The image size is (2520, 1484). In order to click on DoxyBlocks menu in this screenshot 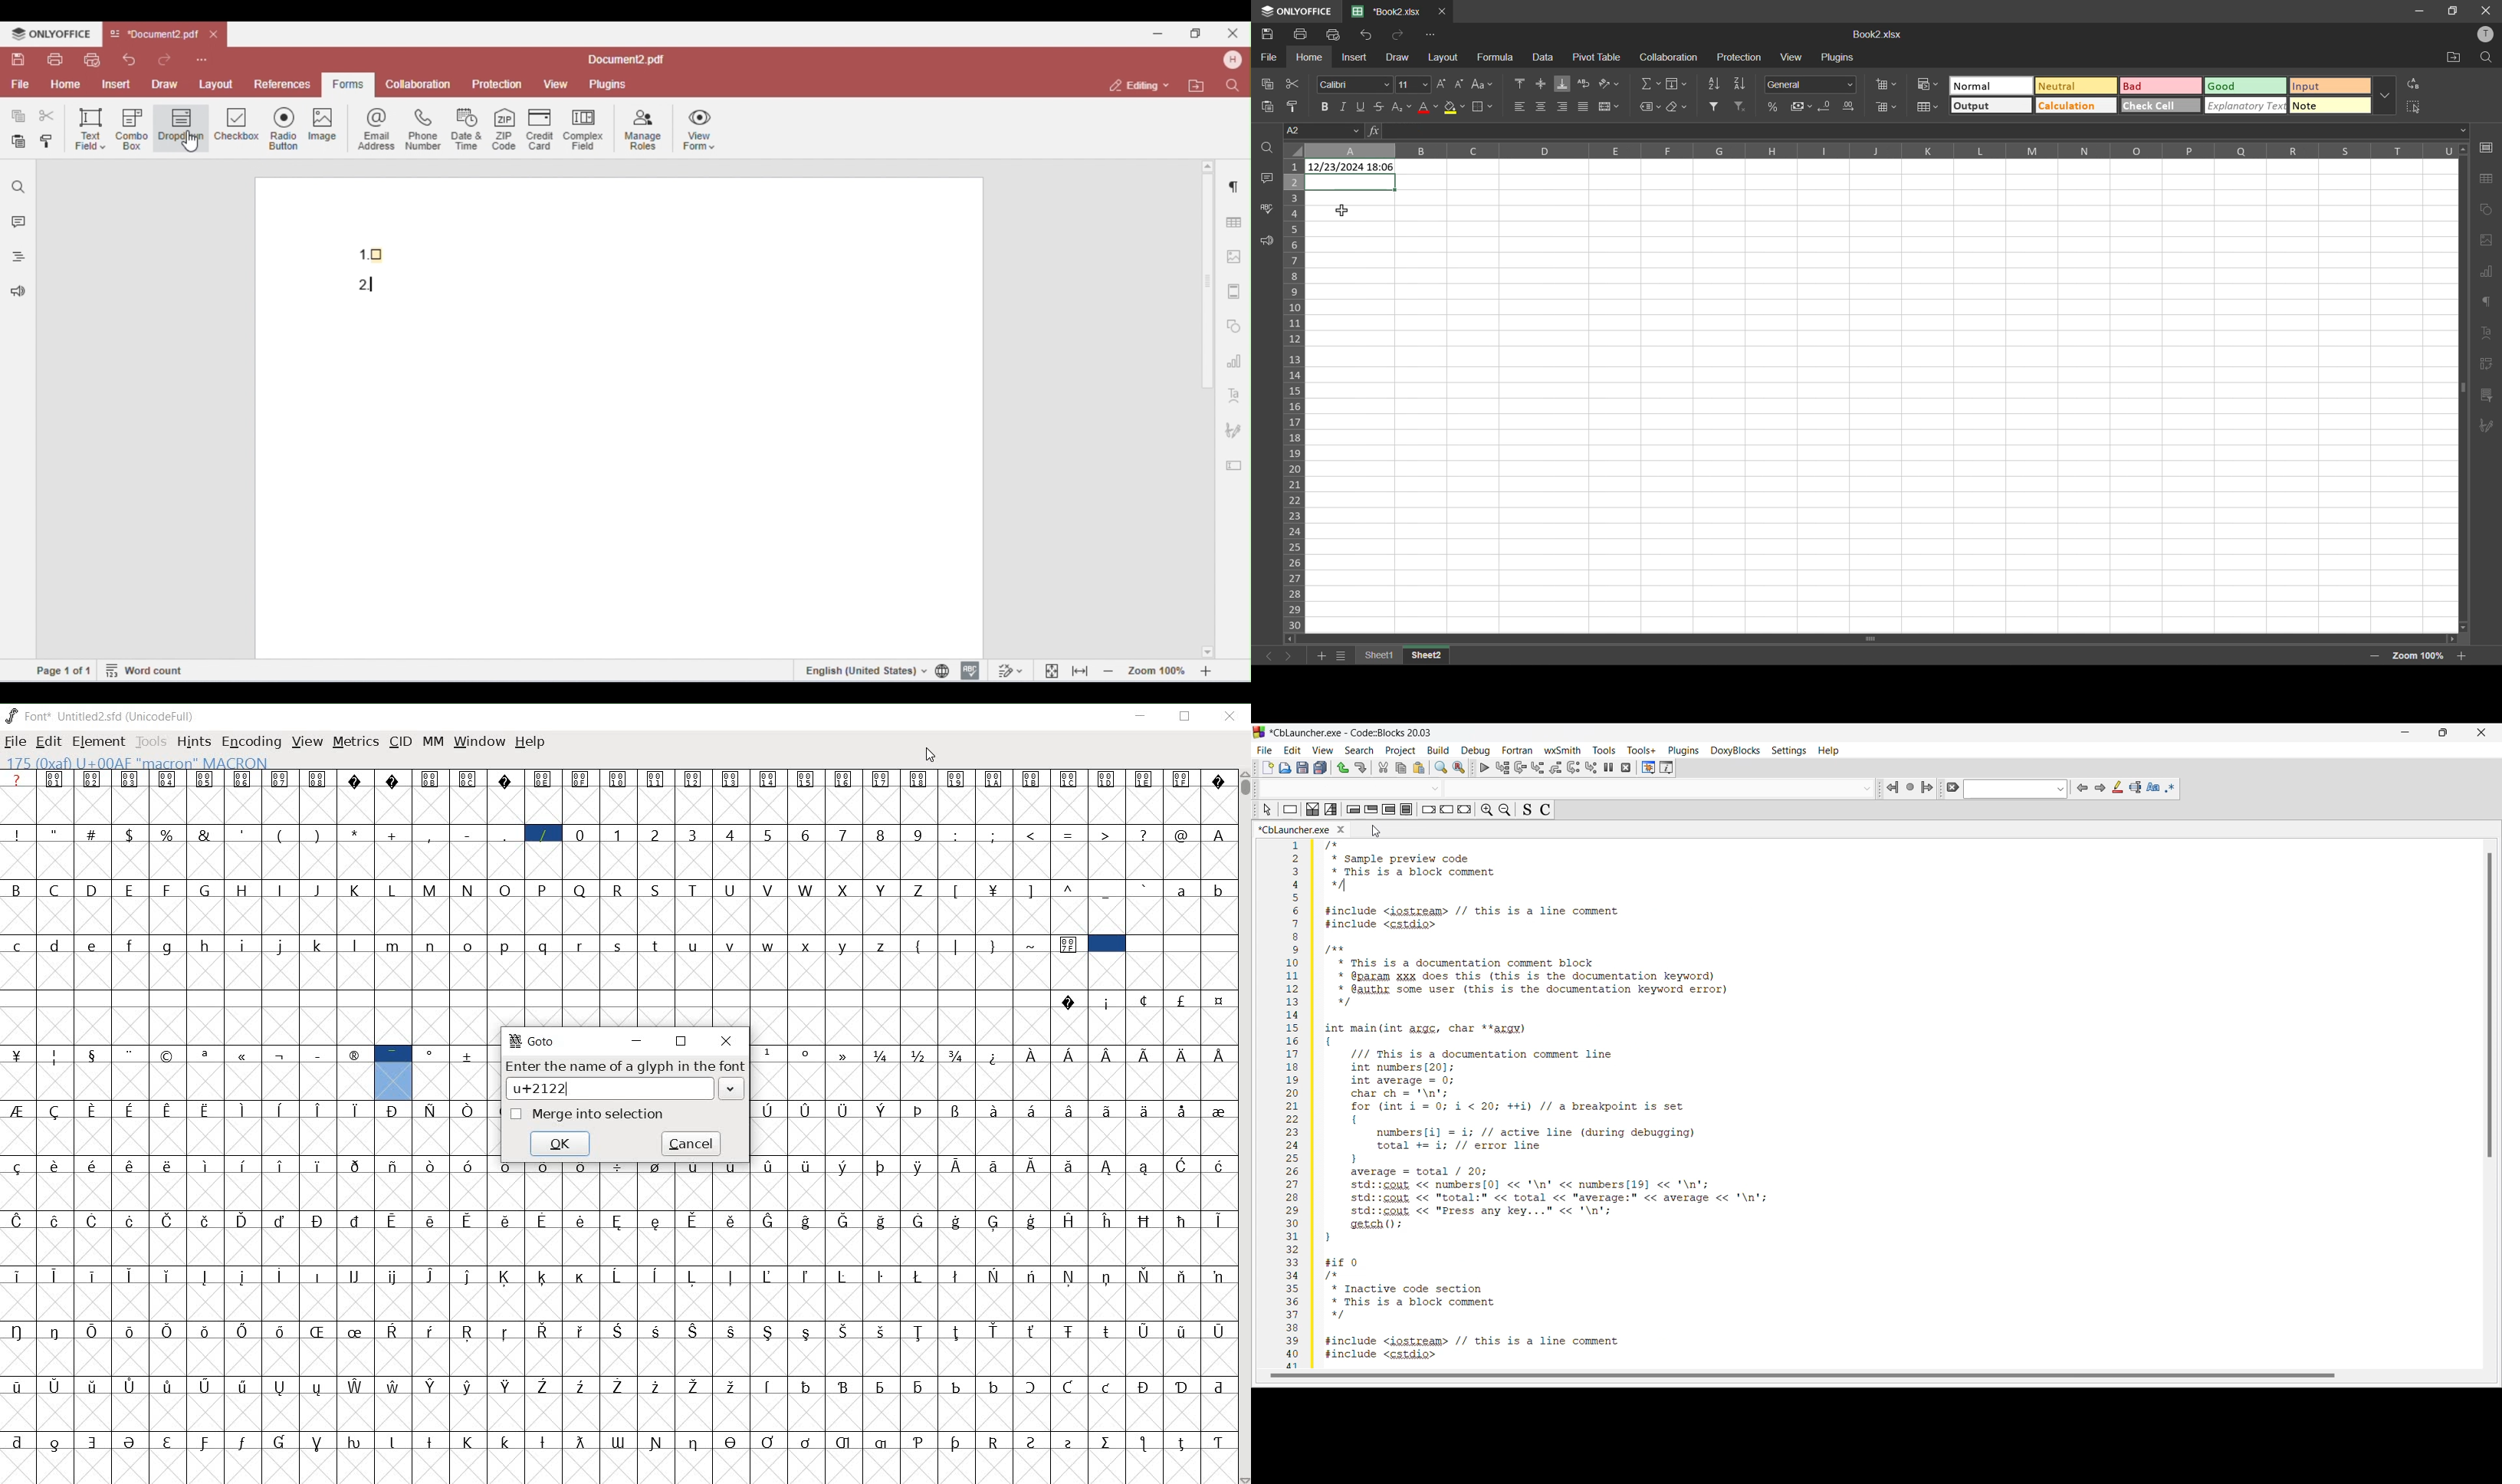, I will do `click(1735, 751)`.